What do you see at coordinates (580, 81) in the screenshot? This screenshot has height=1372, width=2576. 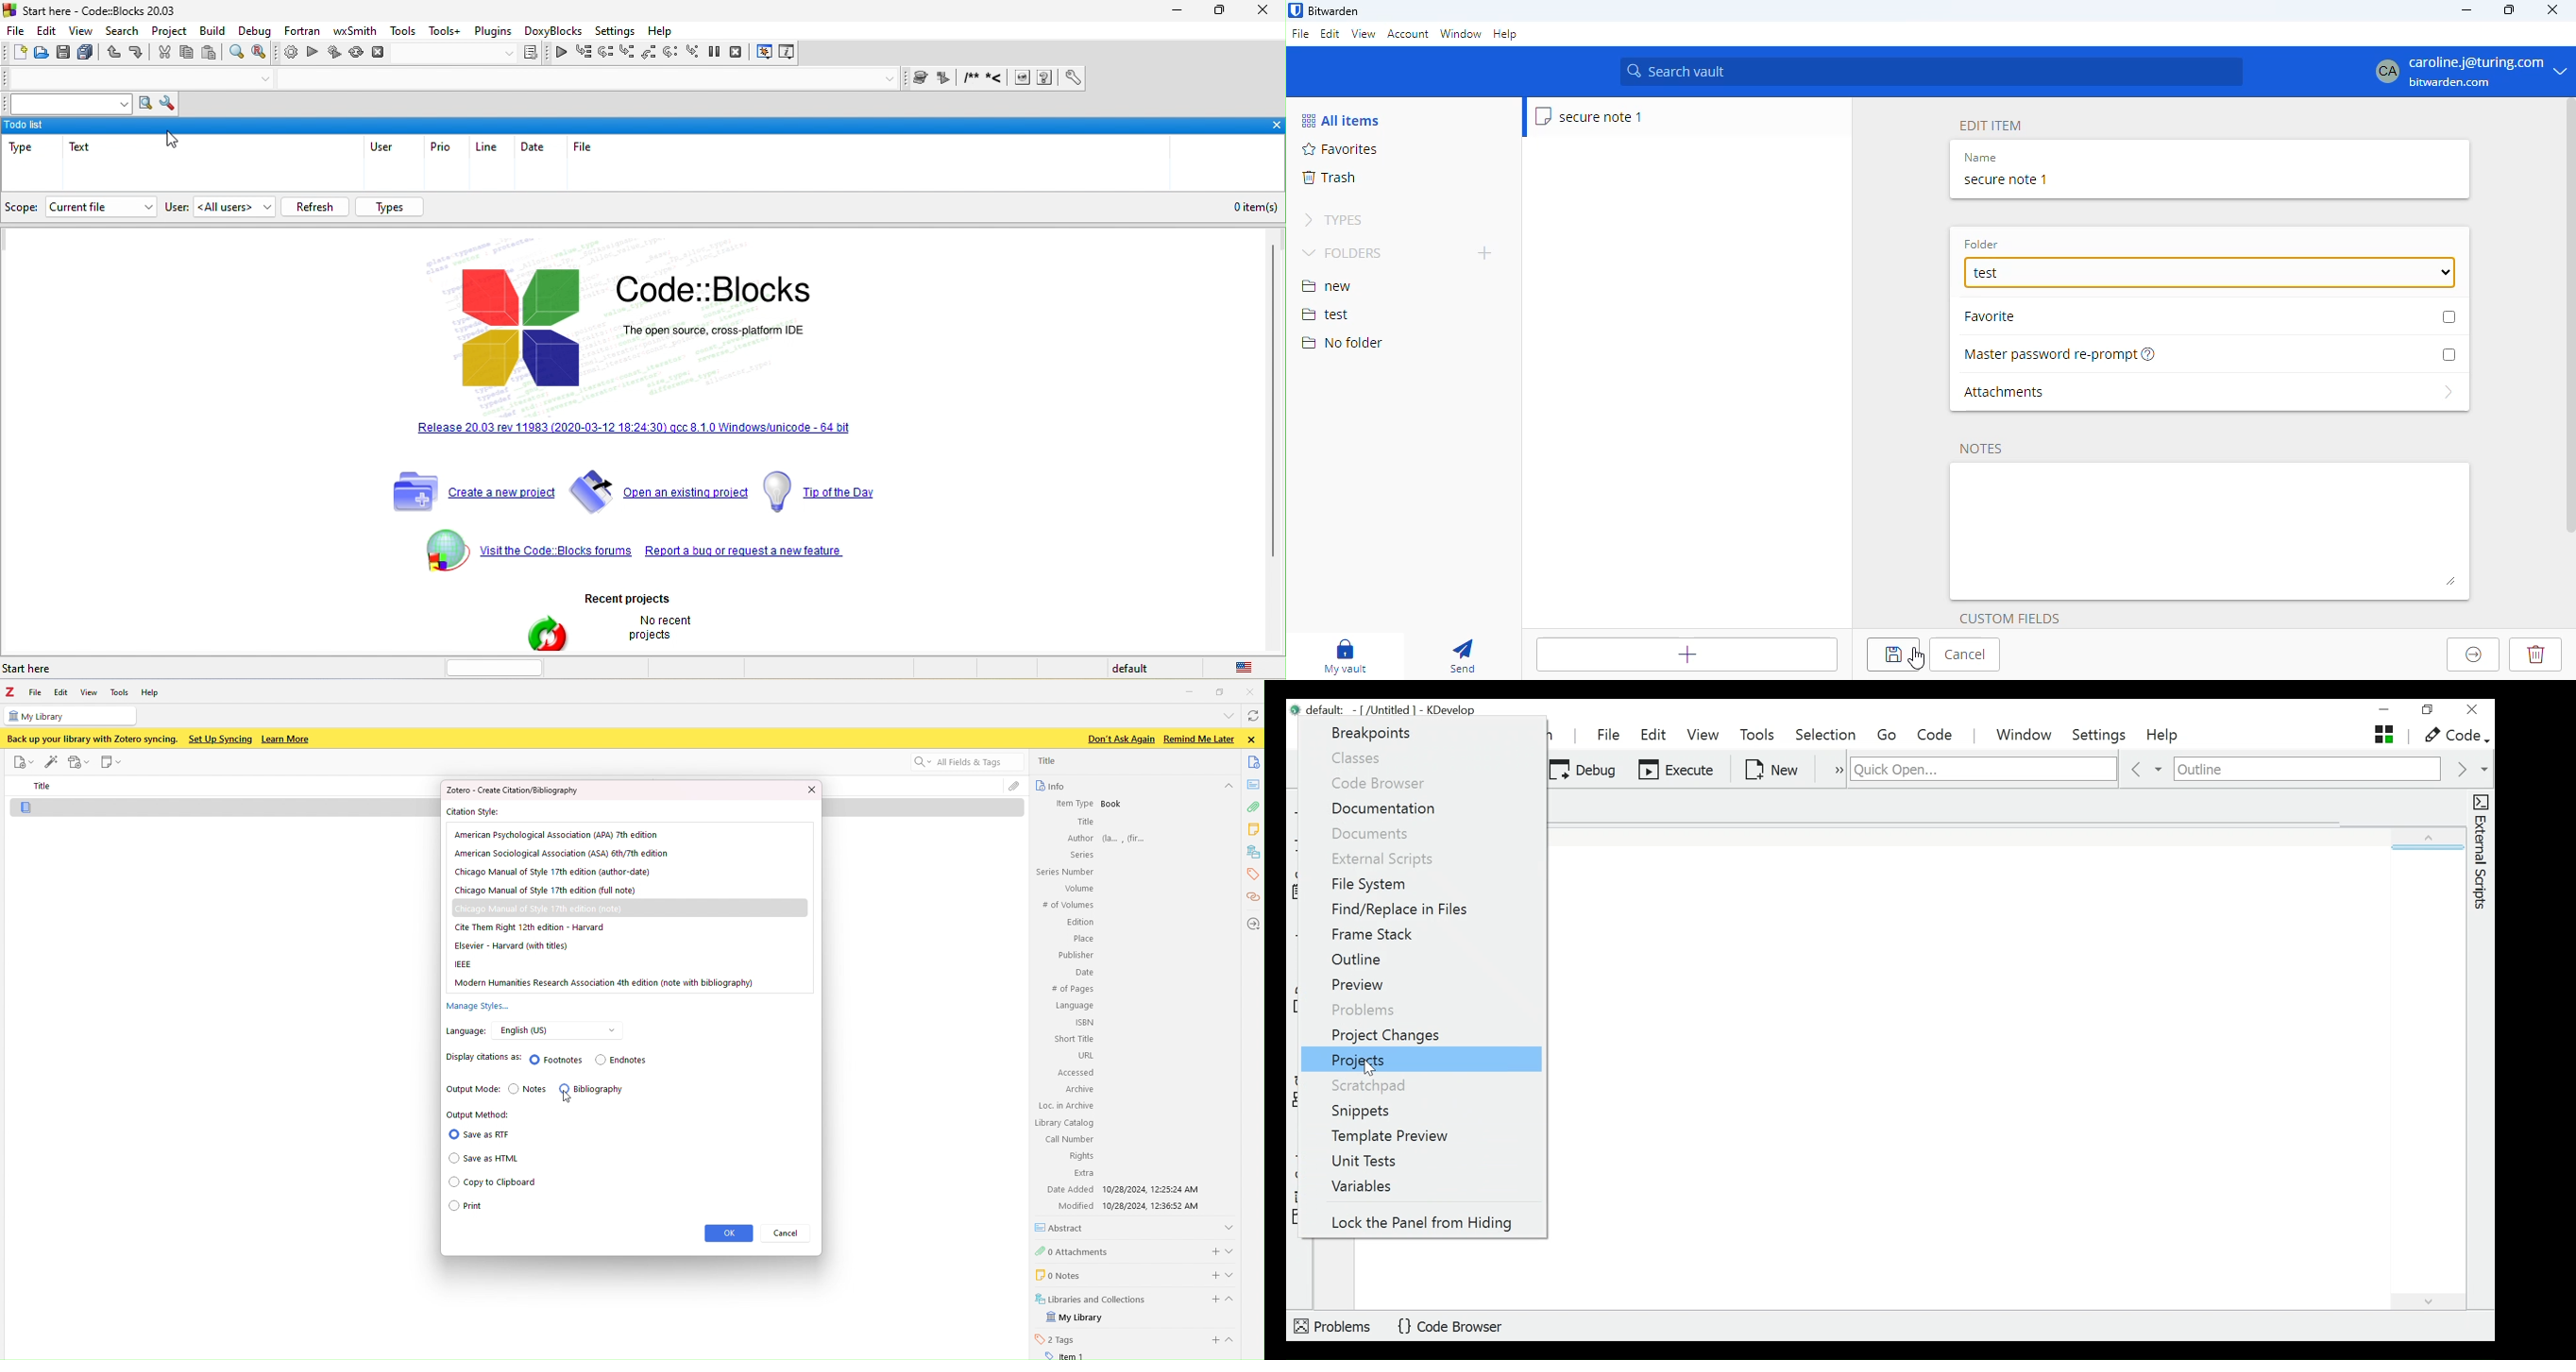 I see `open tab` at bounding box center [580, 81].